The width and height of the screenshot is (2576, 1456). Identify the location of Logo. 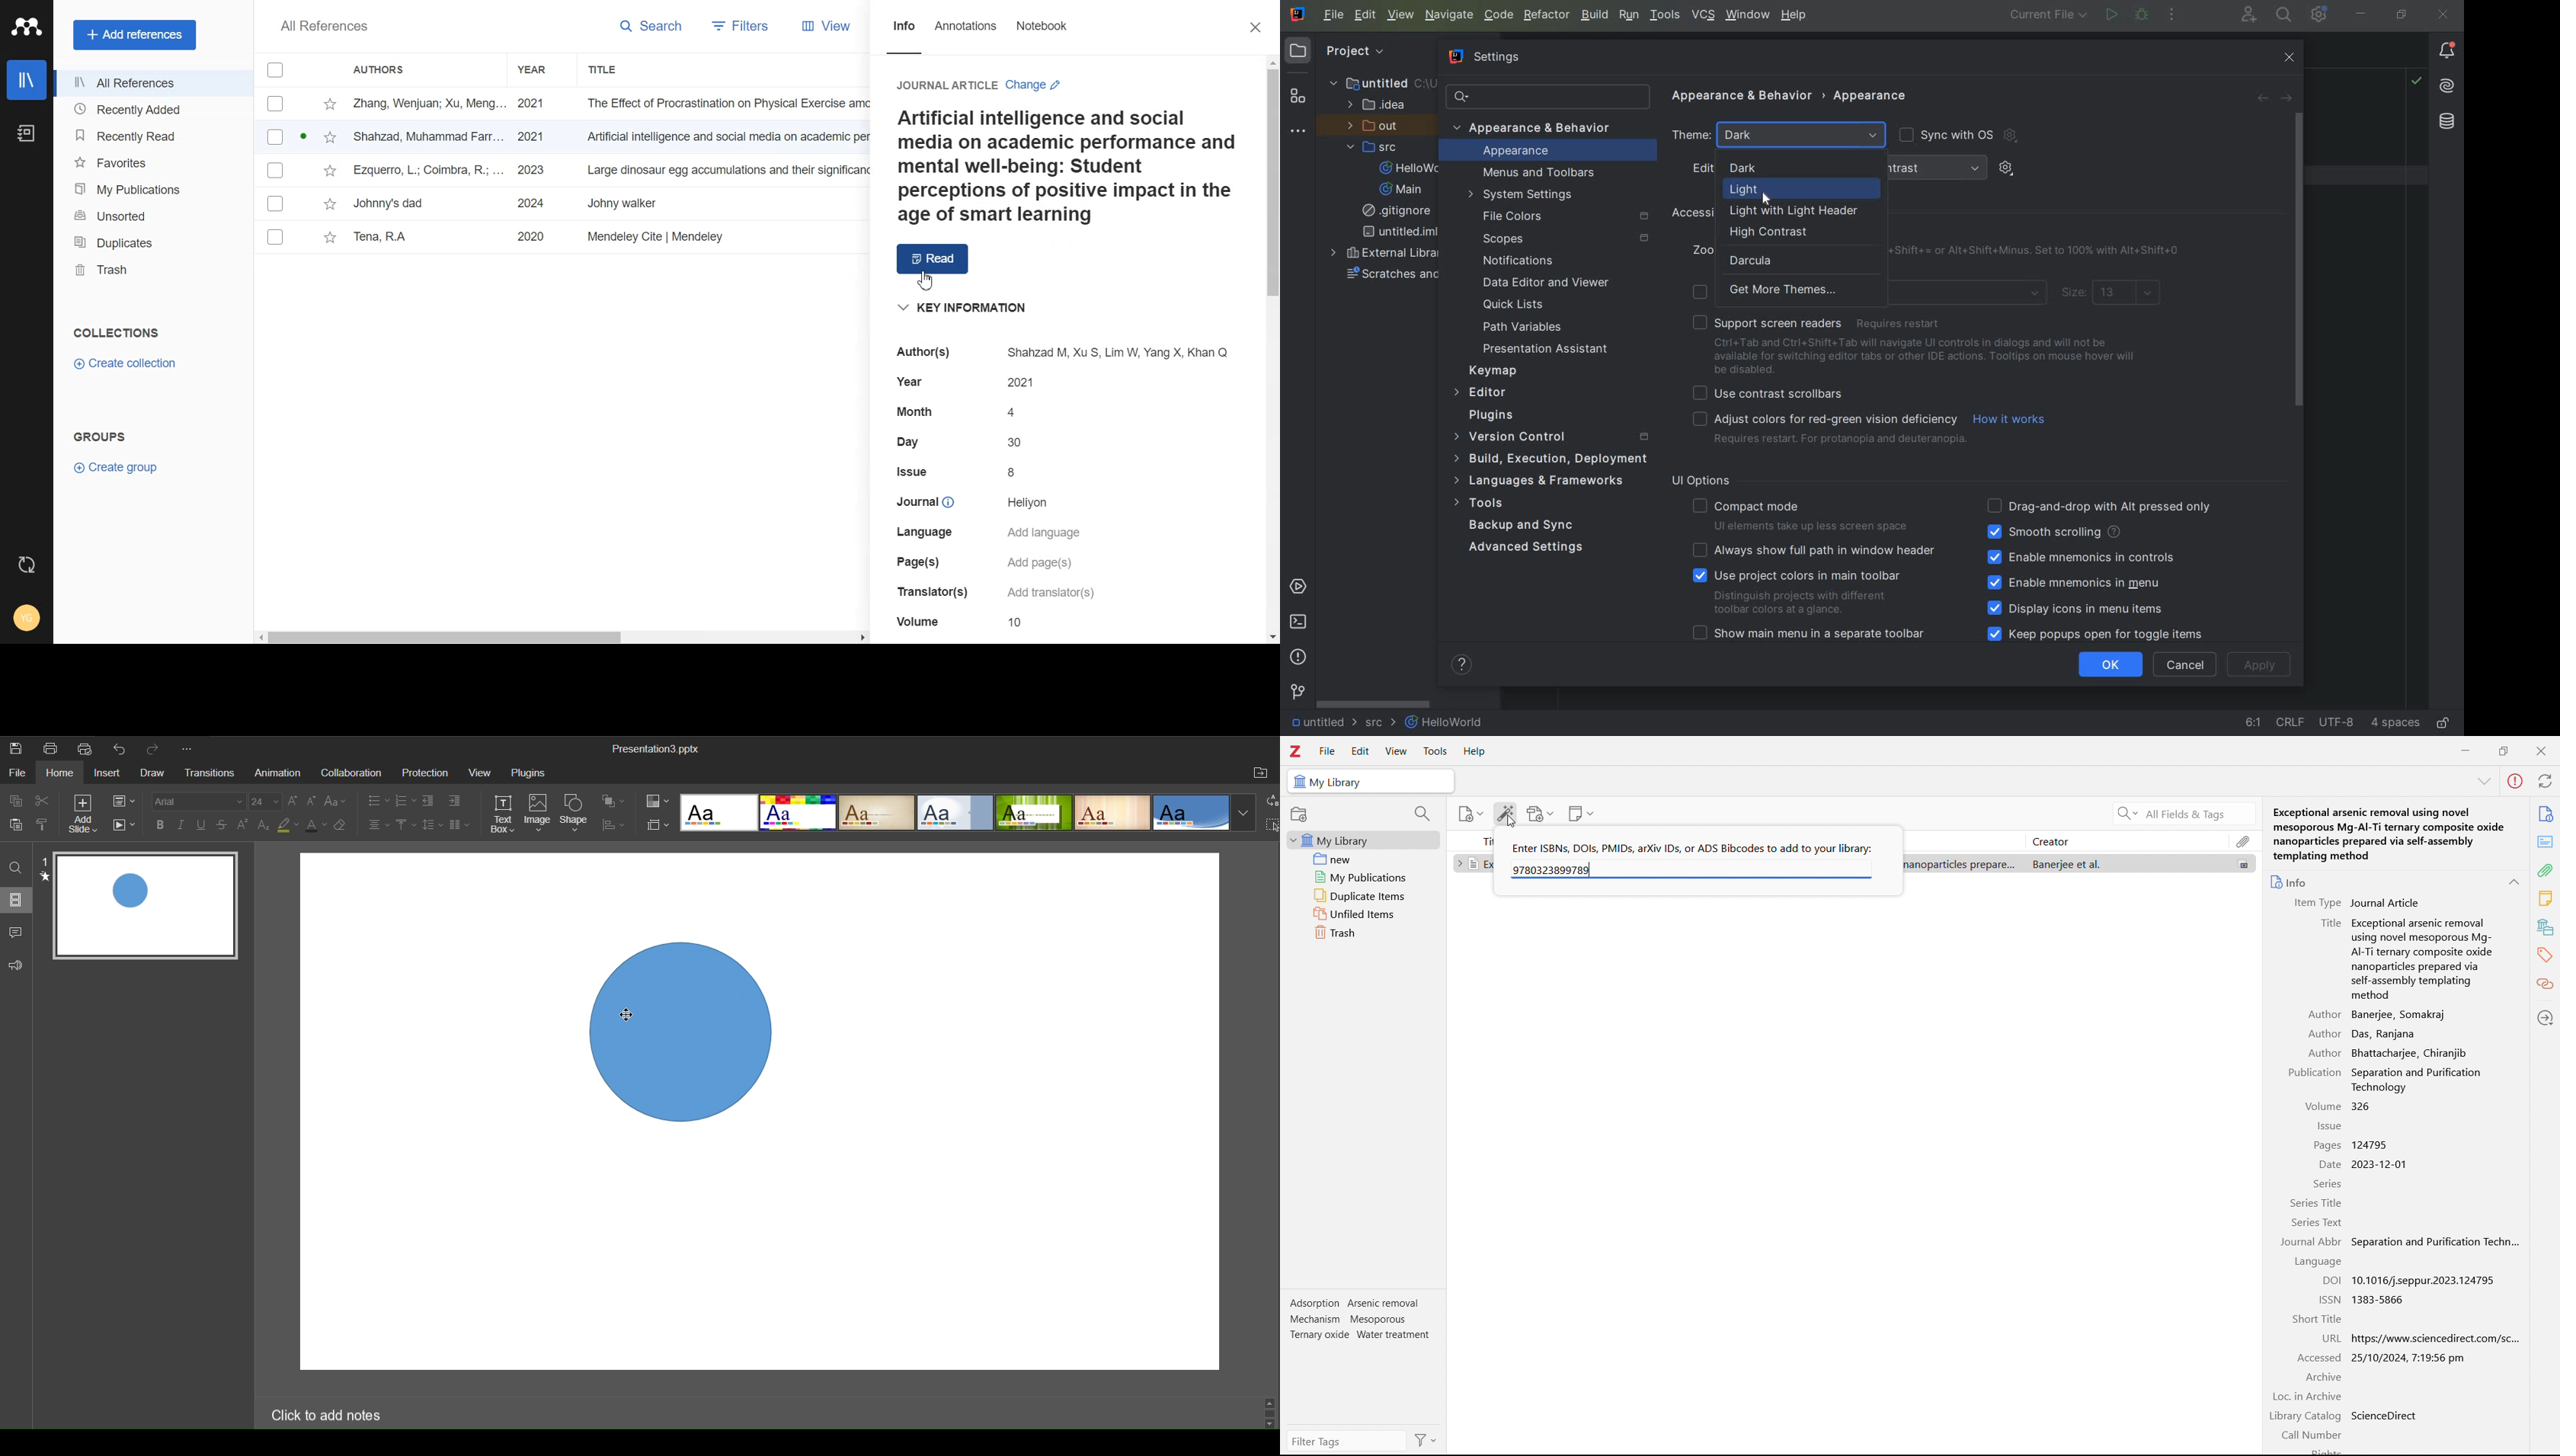
(27, 27).